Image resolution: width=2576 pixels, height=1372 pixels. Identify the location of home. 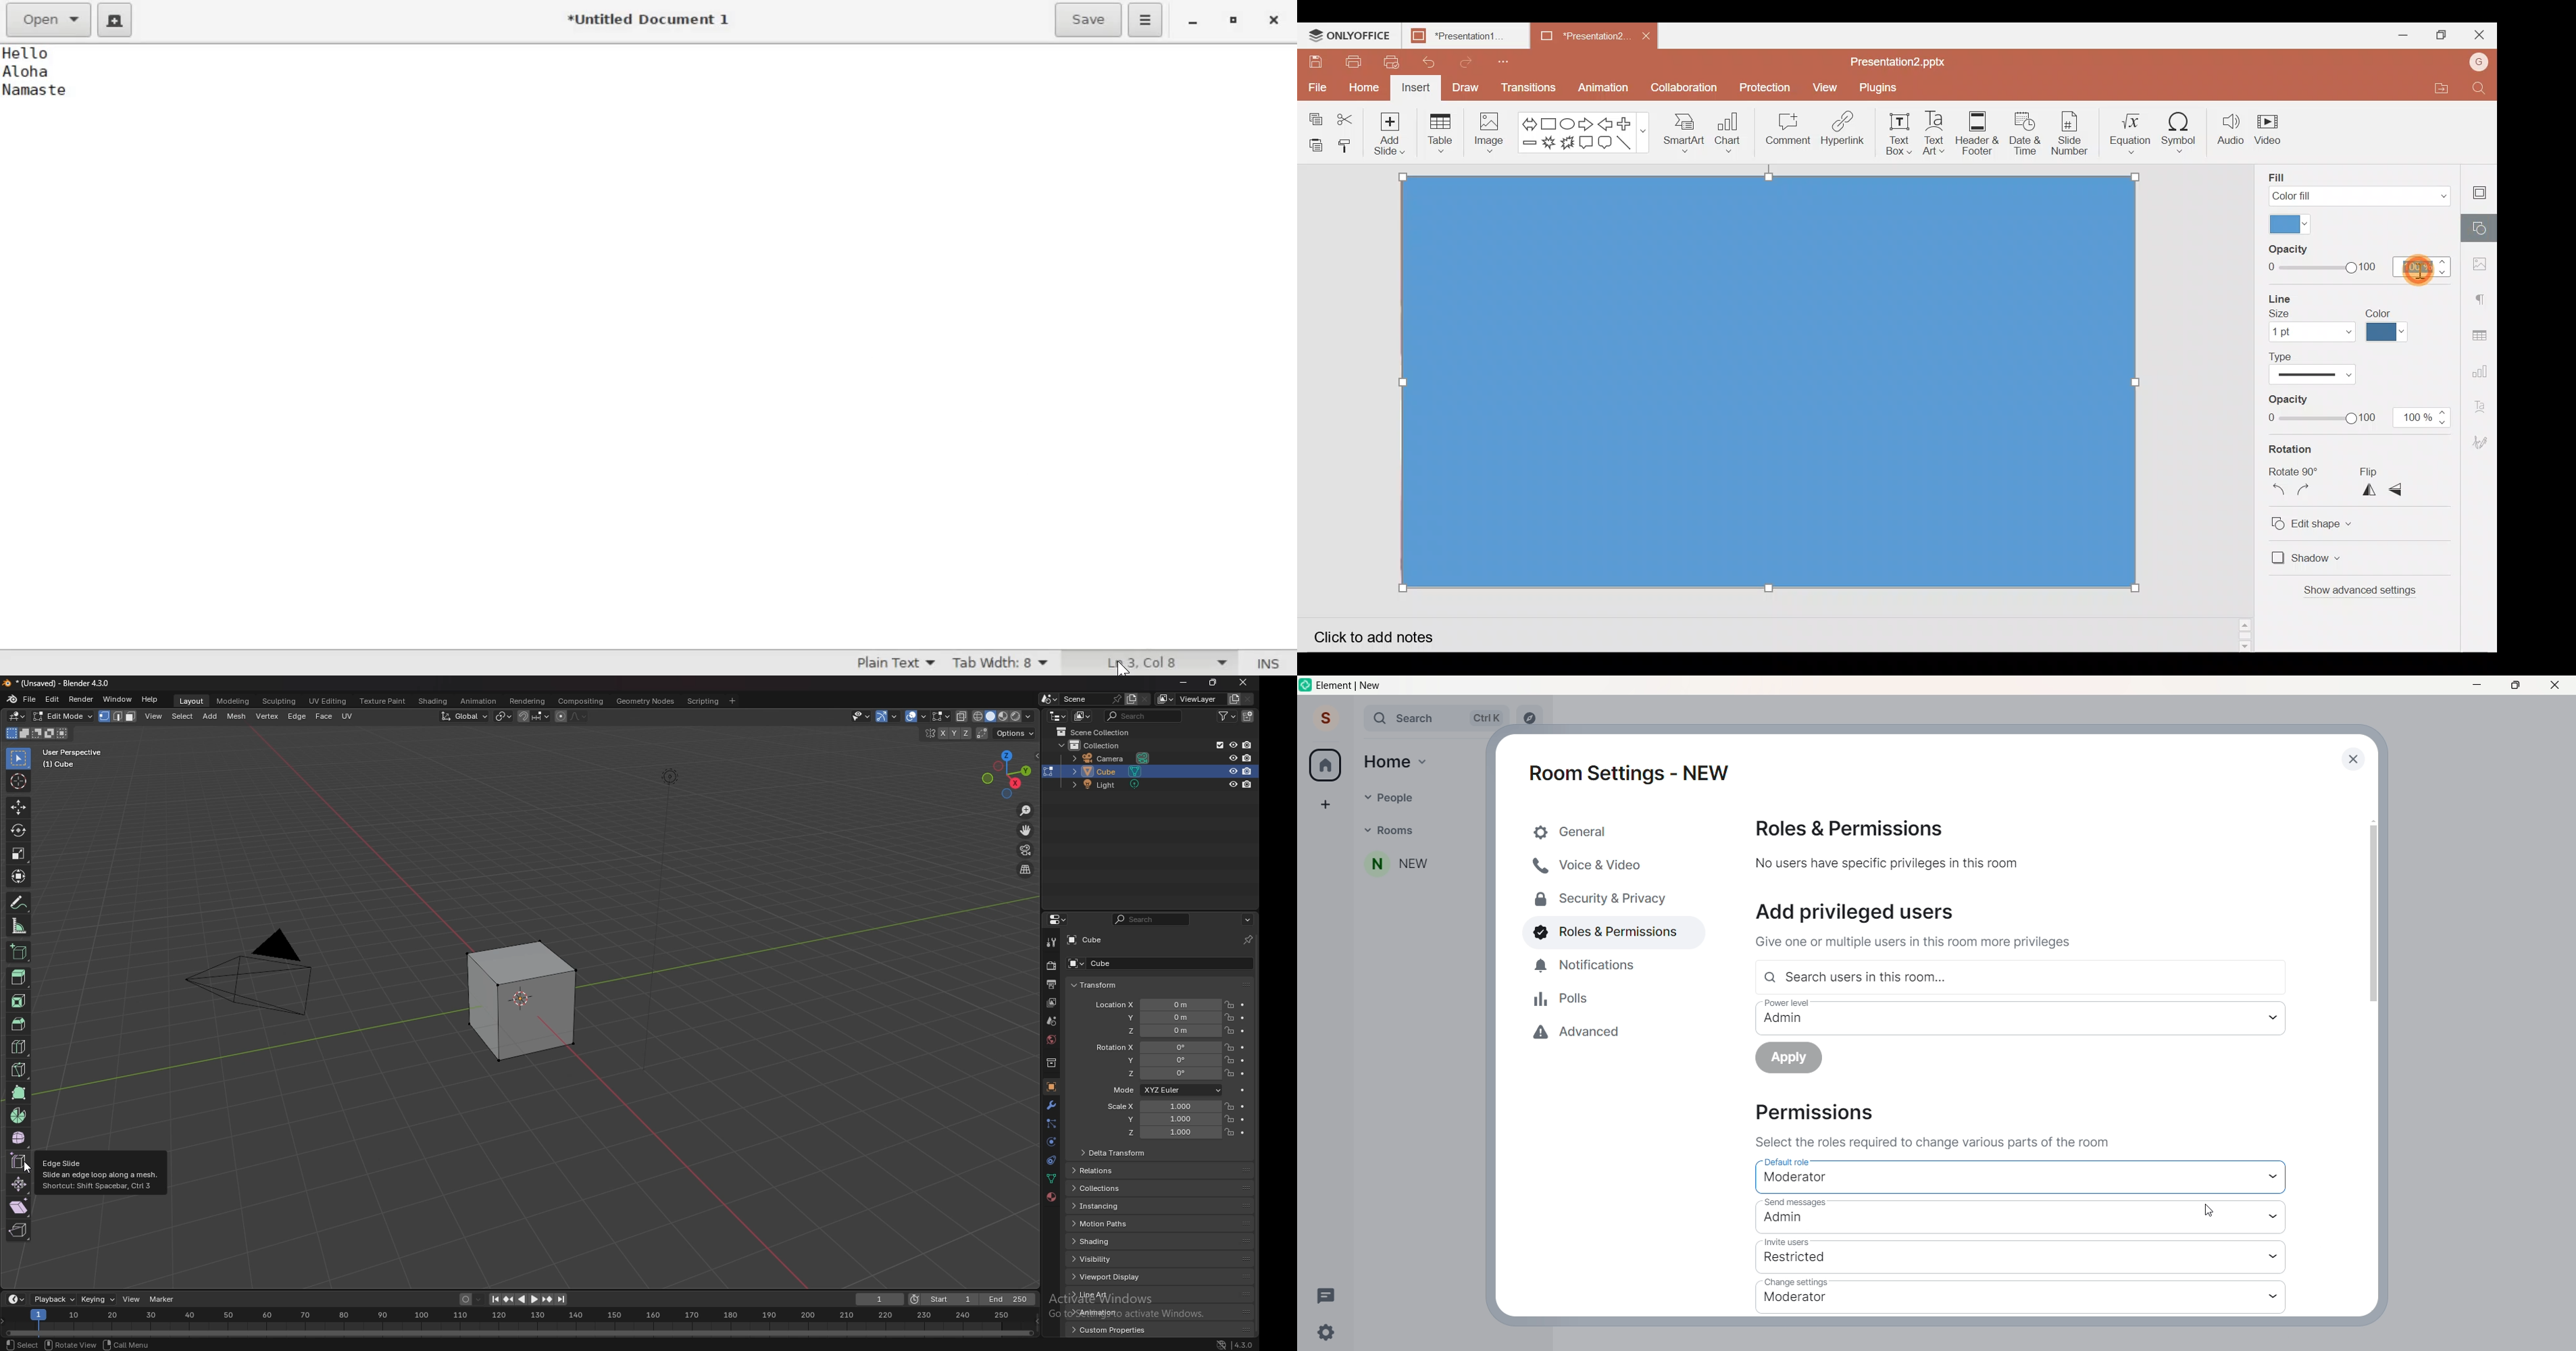
(1326, 764).